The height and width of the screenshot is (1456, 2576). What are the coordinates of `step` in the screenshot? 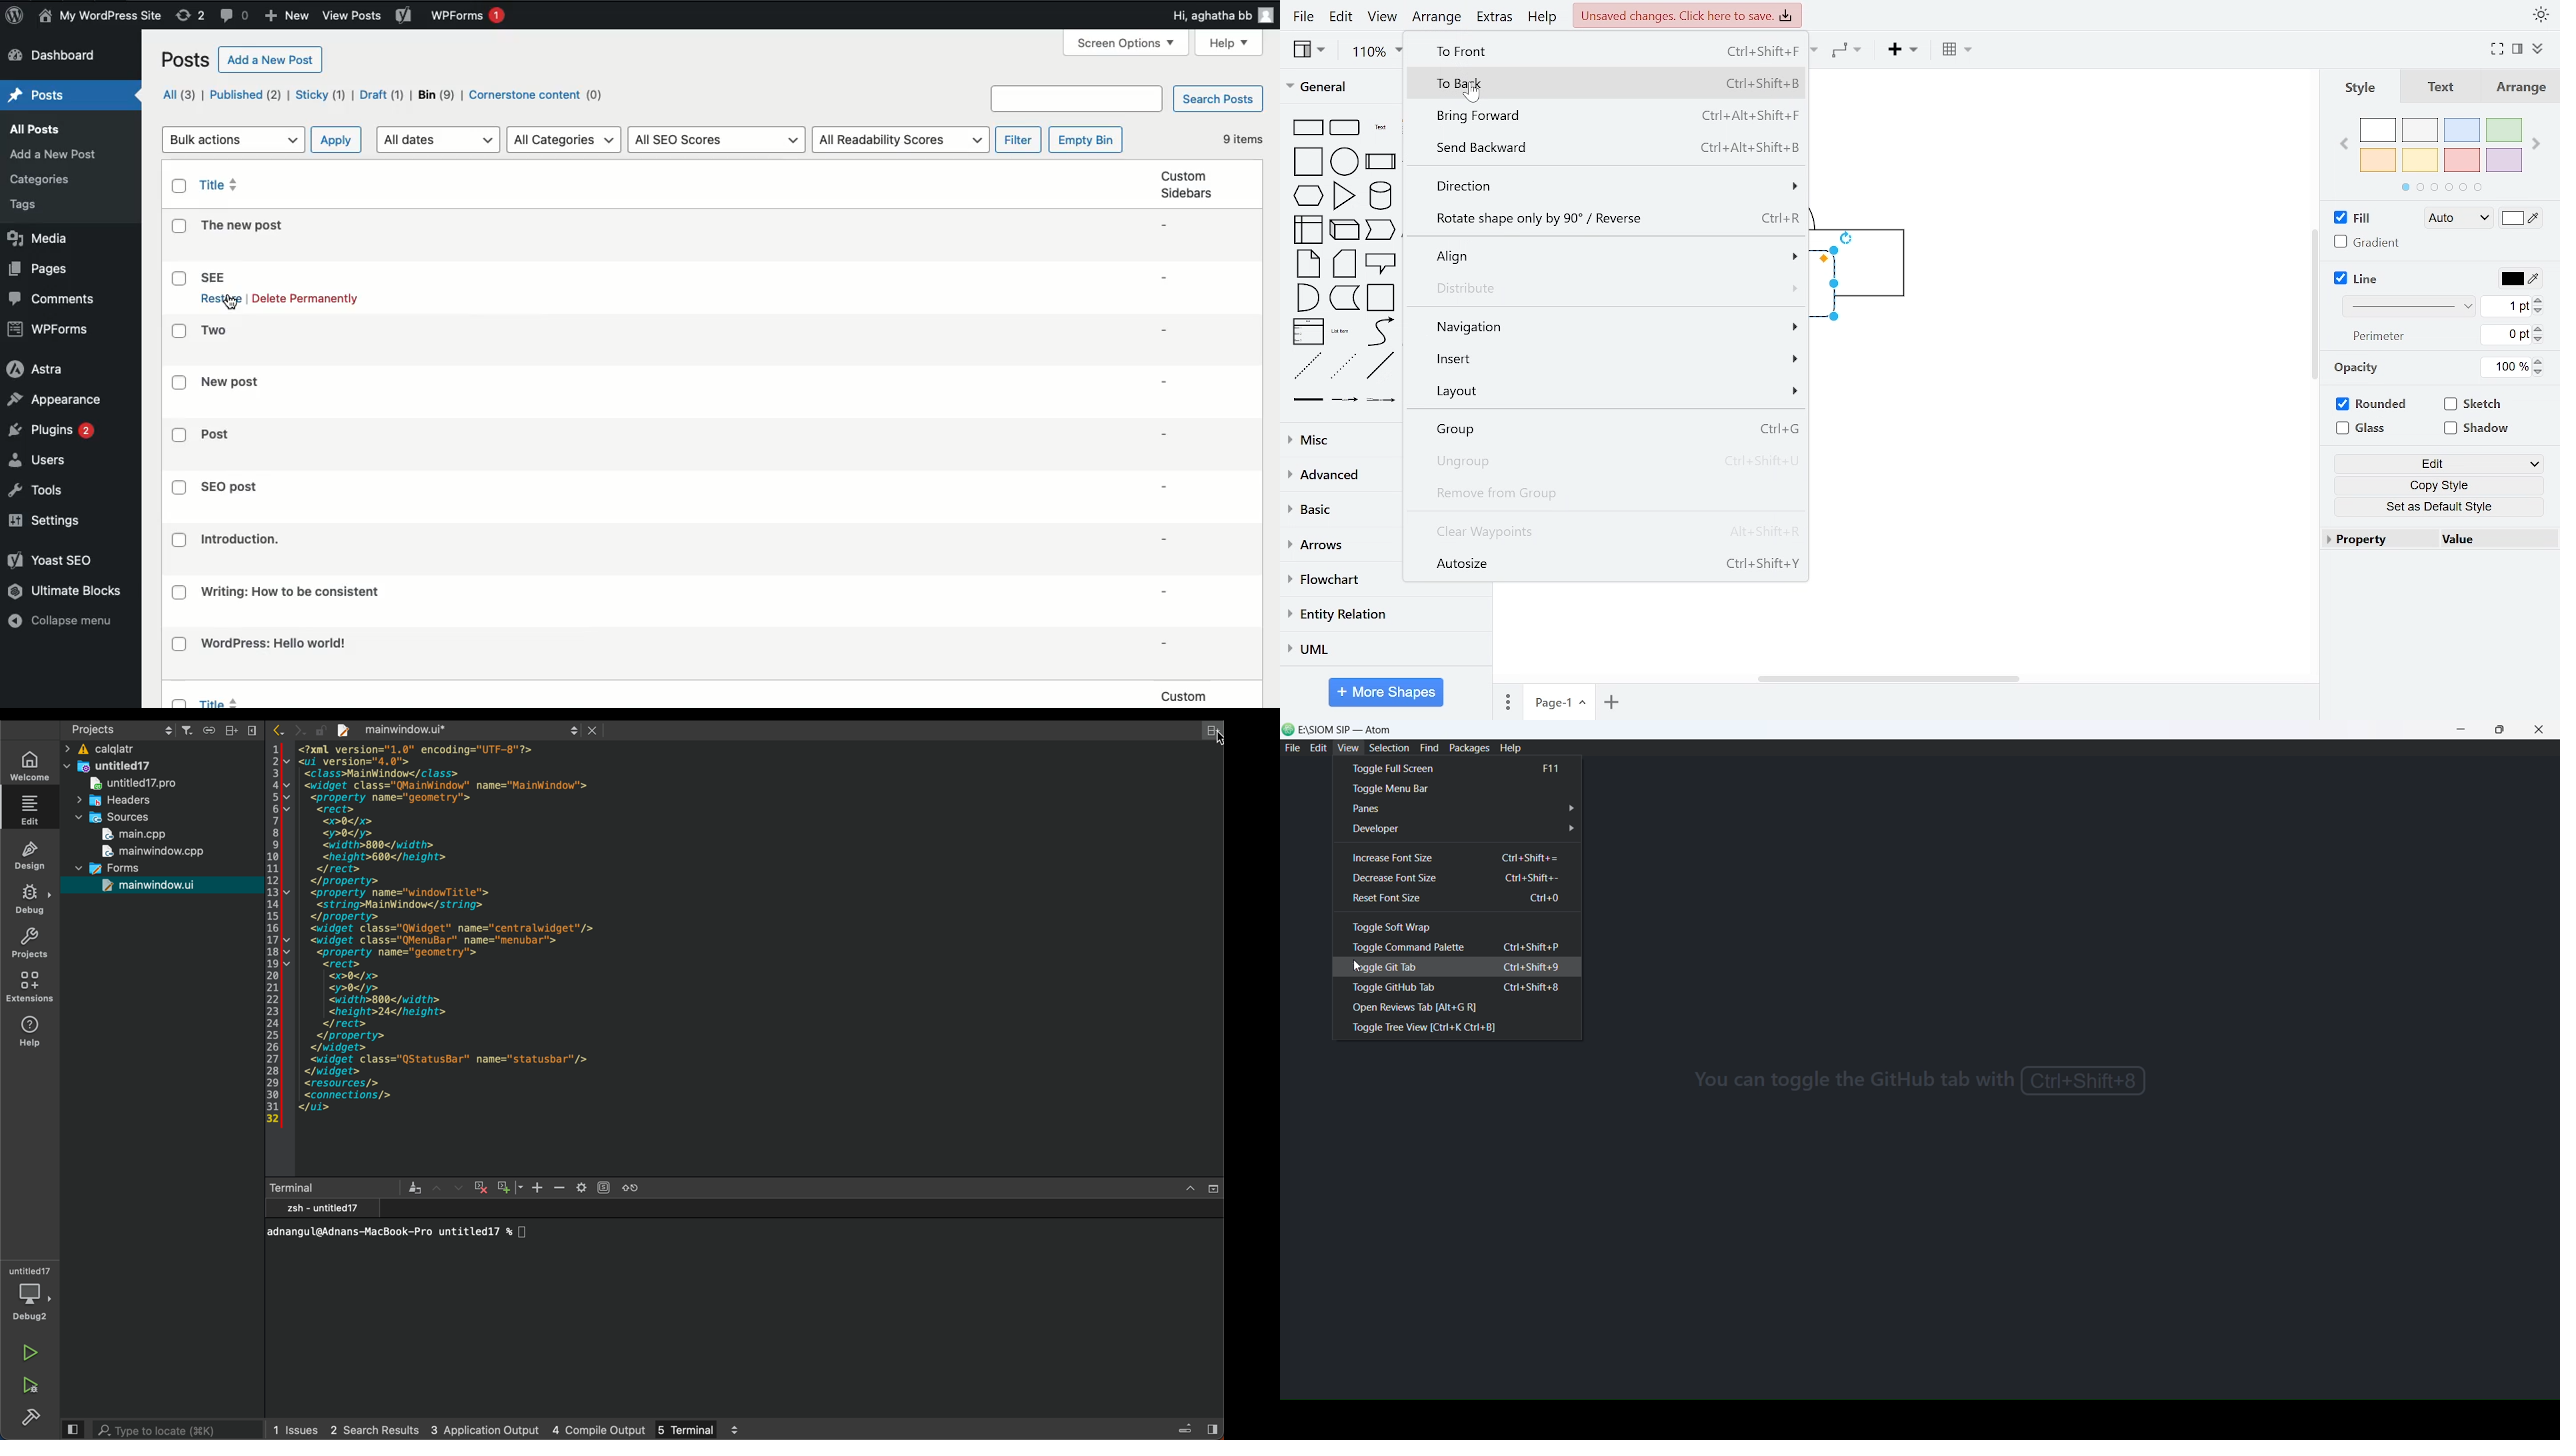 It's located at (1381, 231).